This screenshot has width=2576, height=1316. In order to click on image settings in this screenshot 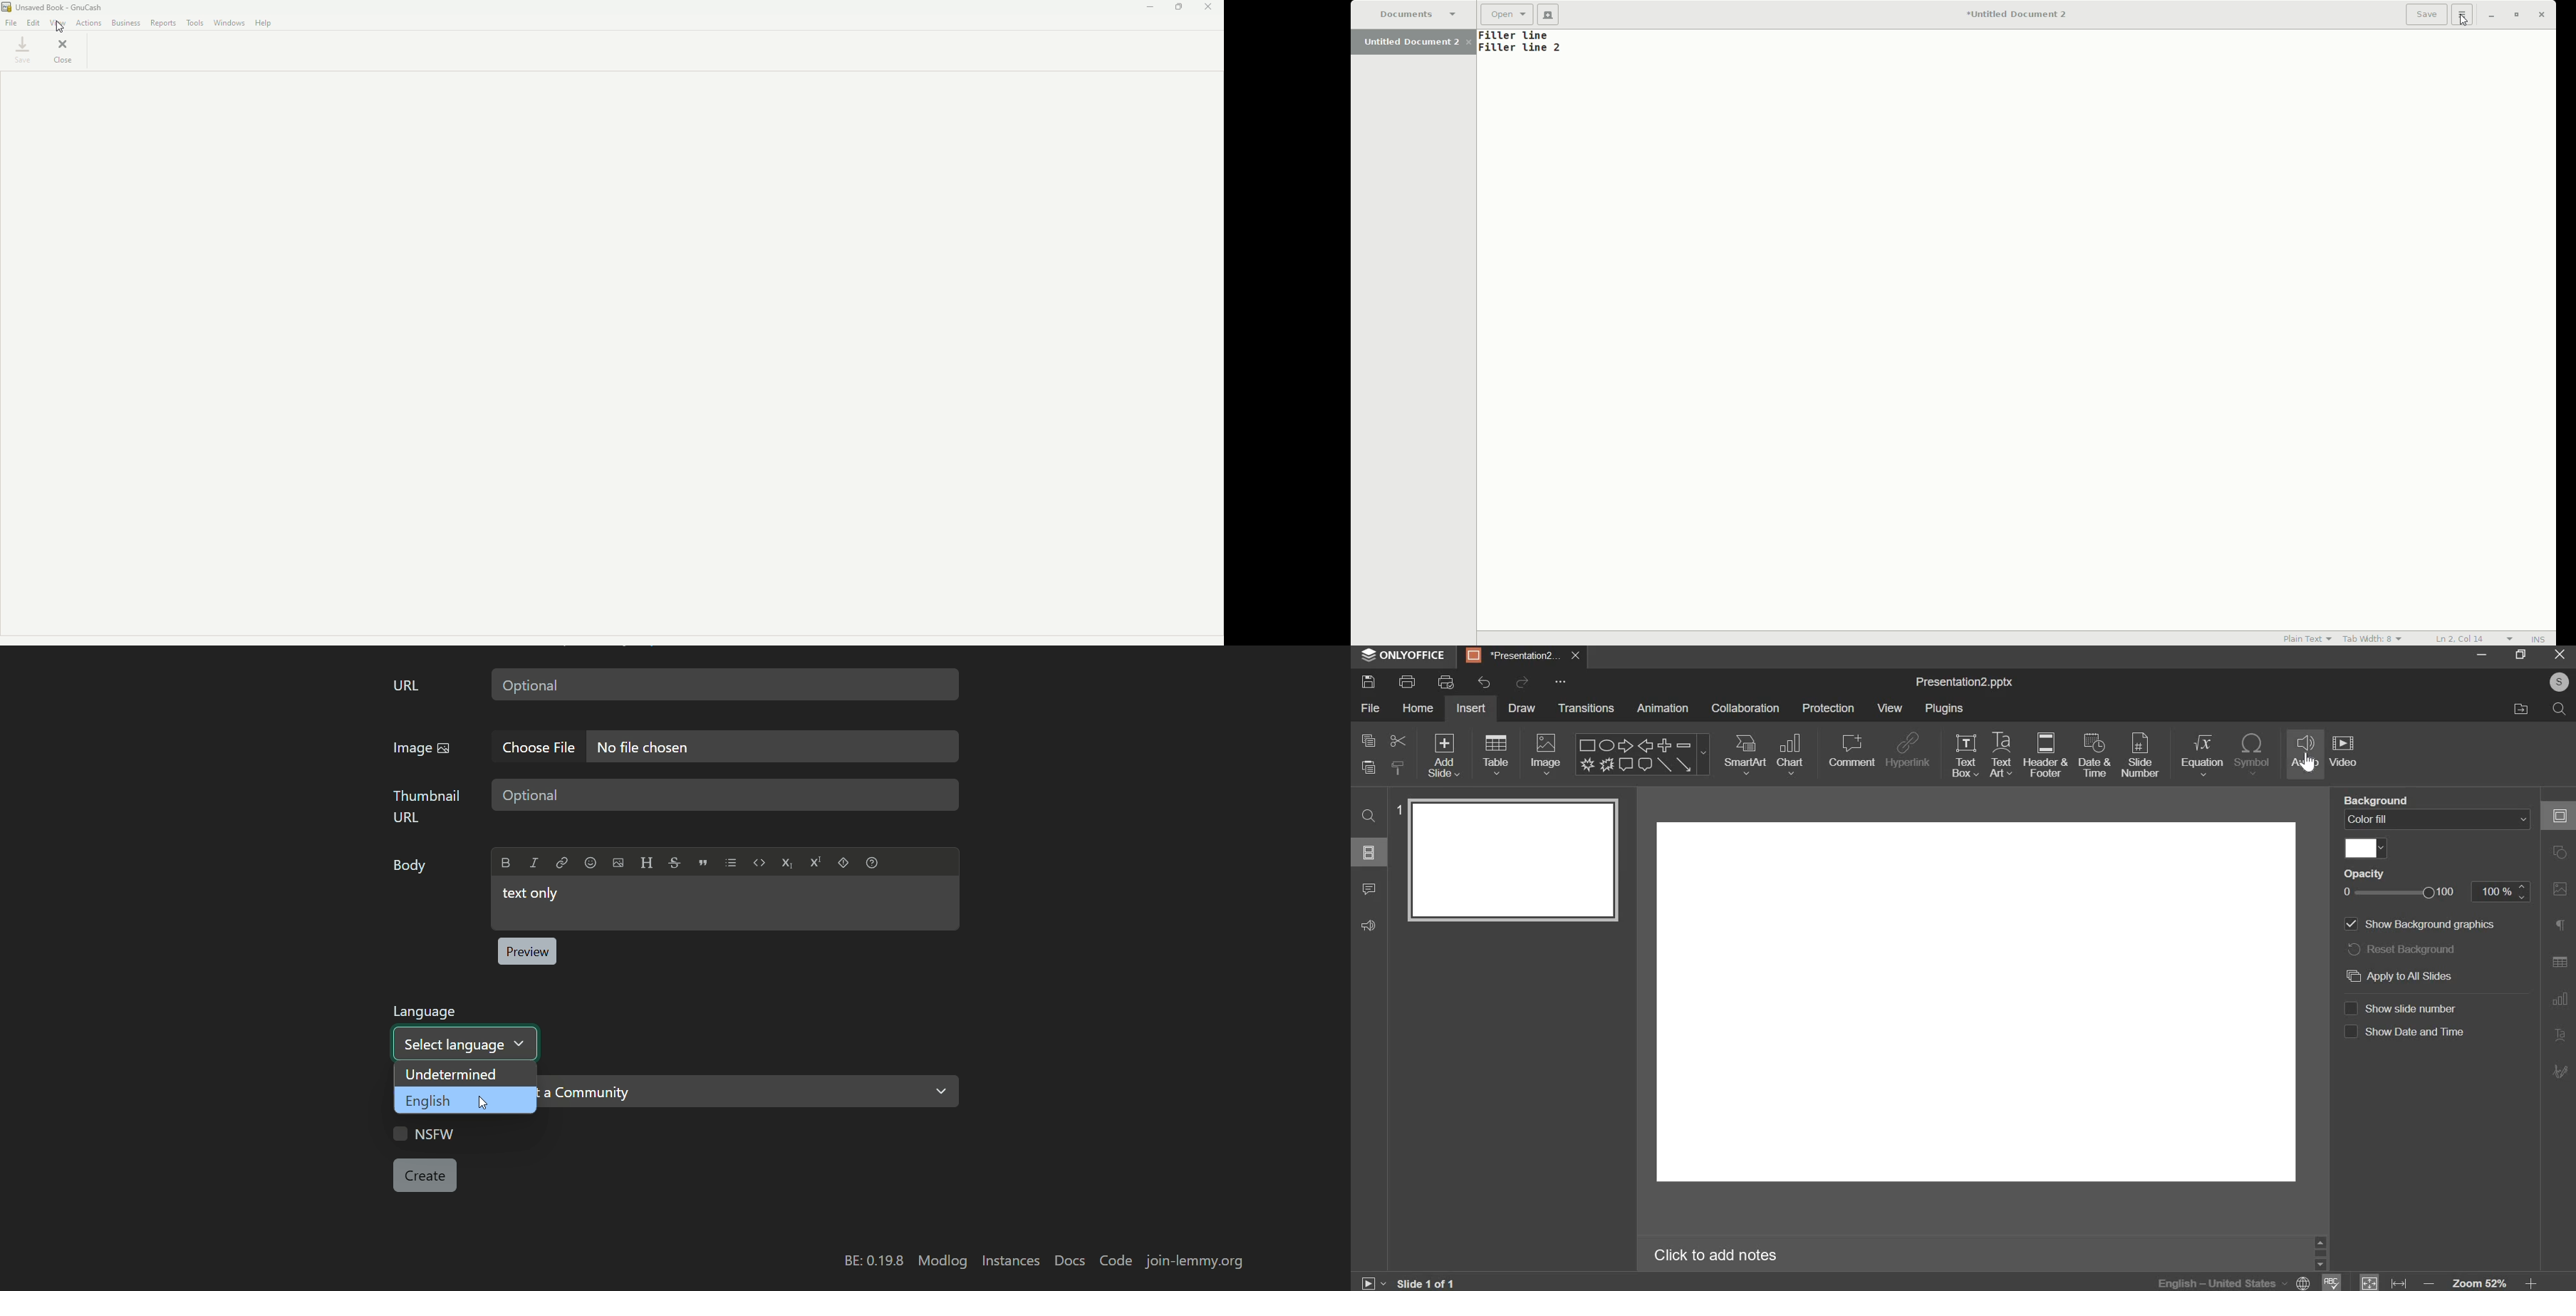, I will do `click(2561, 889)`.